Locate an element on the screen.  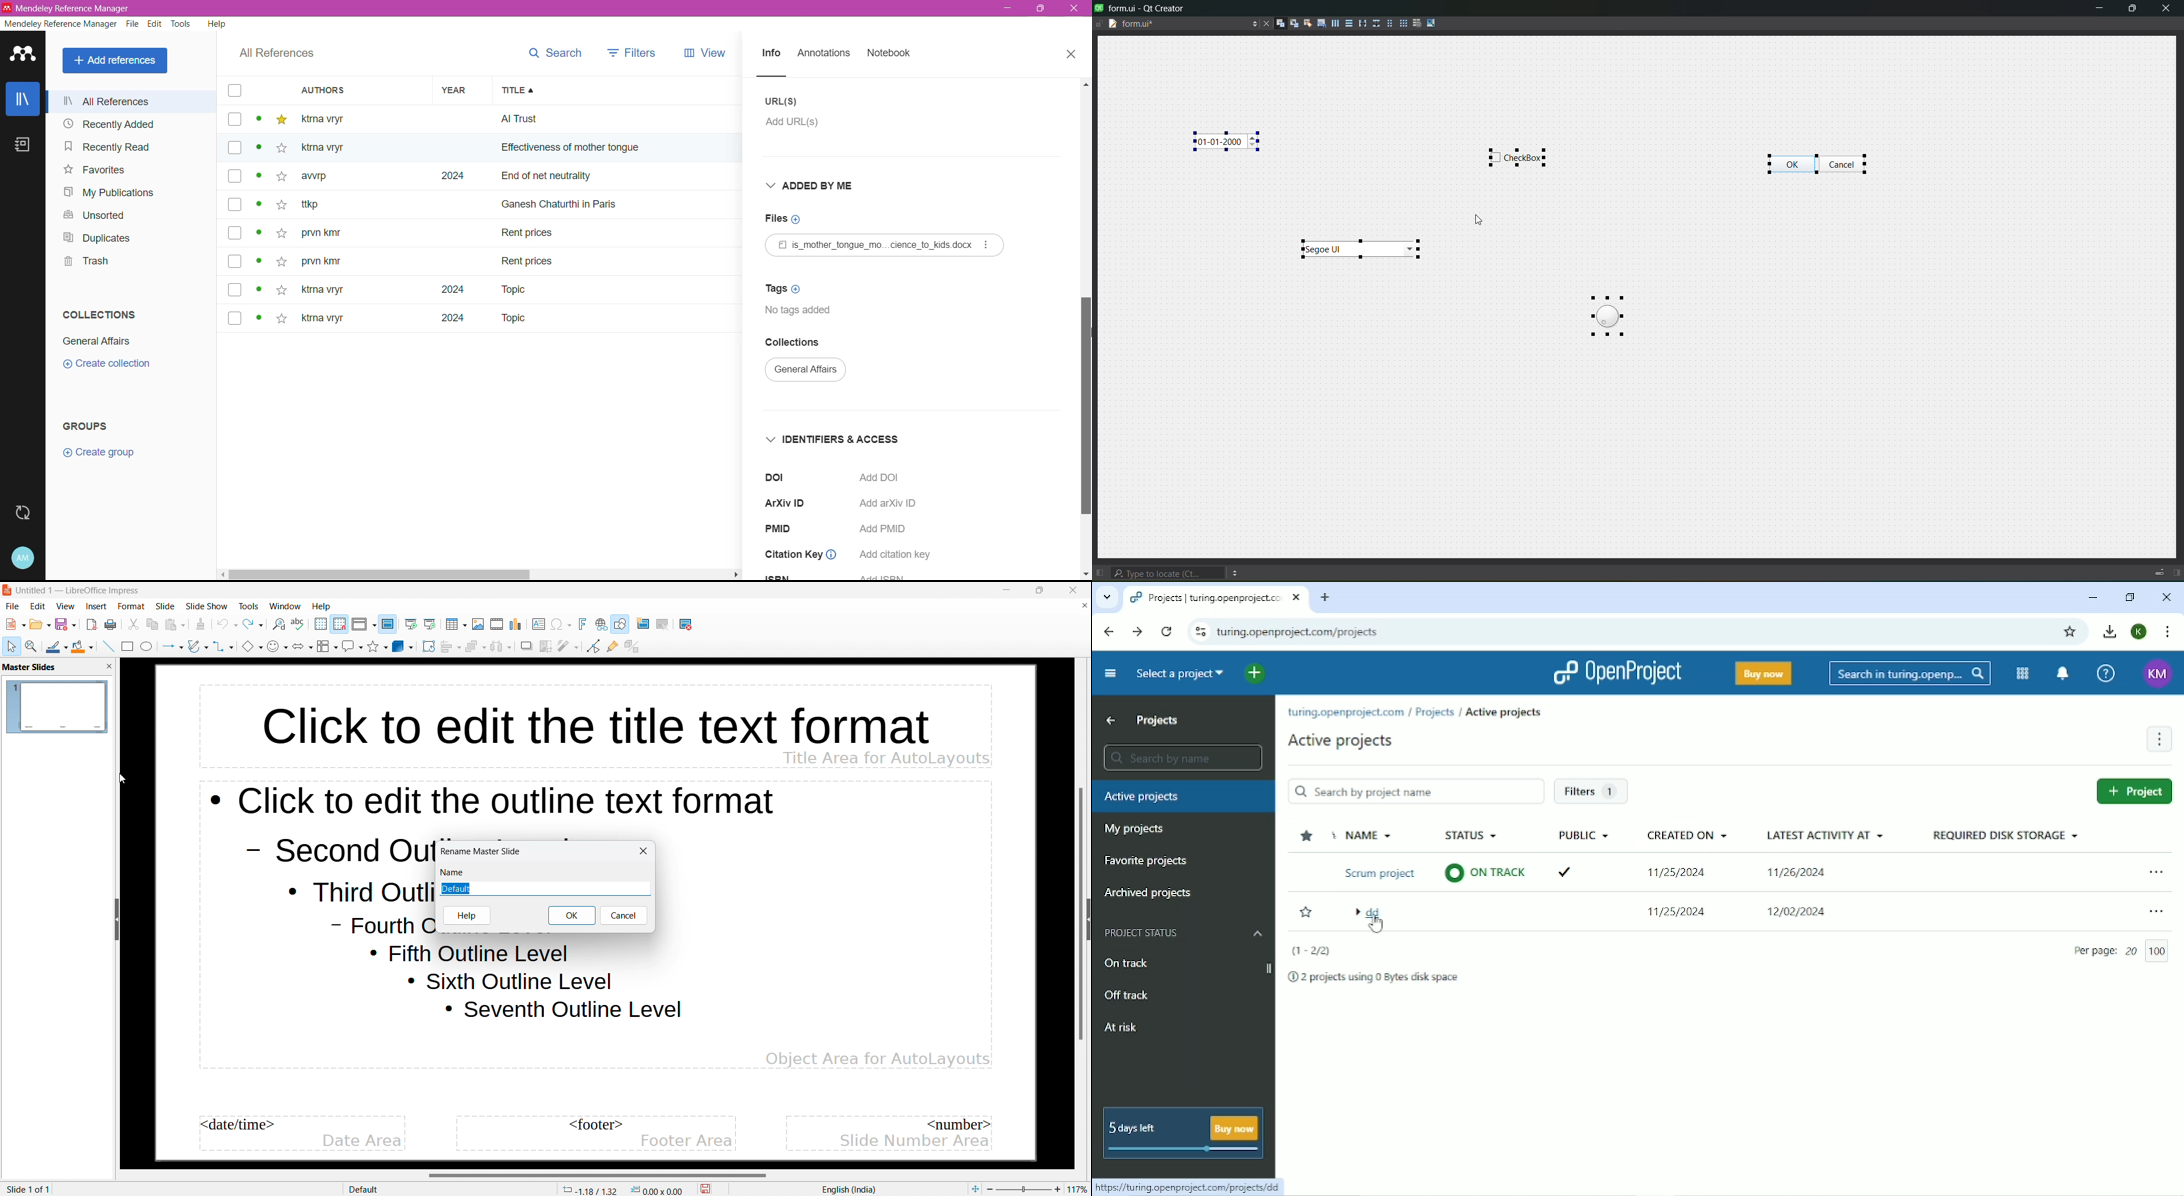
close is located at coordinates (1073, 591).